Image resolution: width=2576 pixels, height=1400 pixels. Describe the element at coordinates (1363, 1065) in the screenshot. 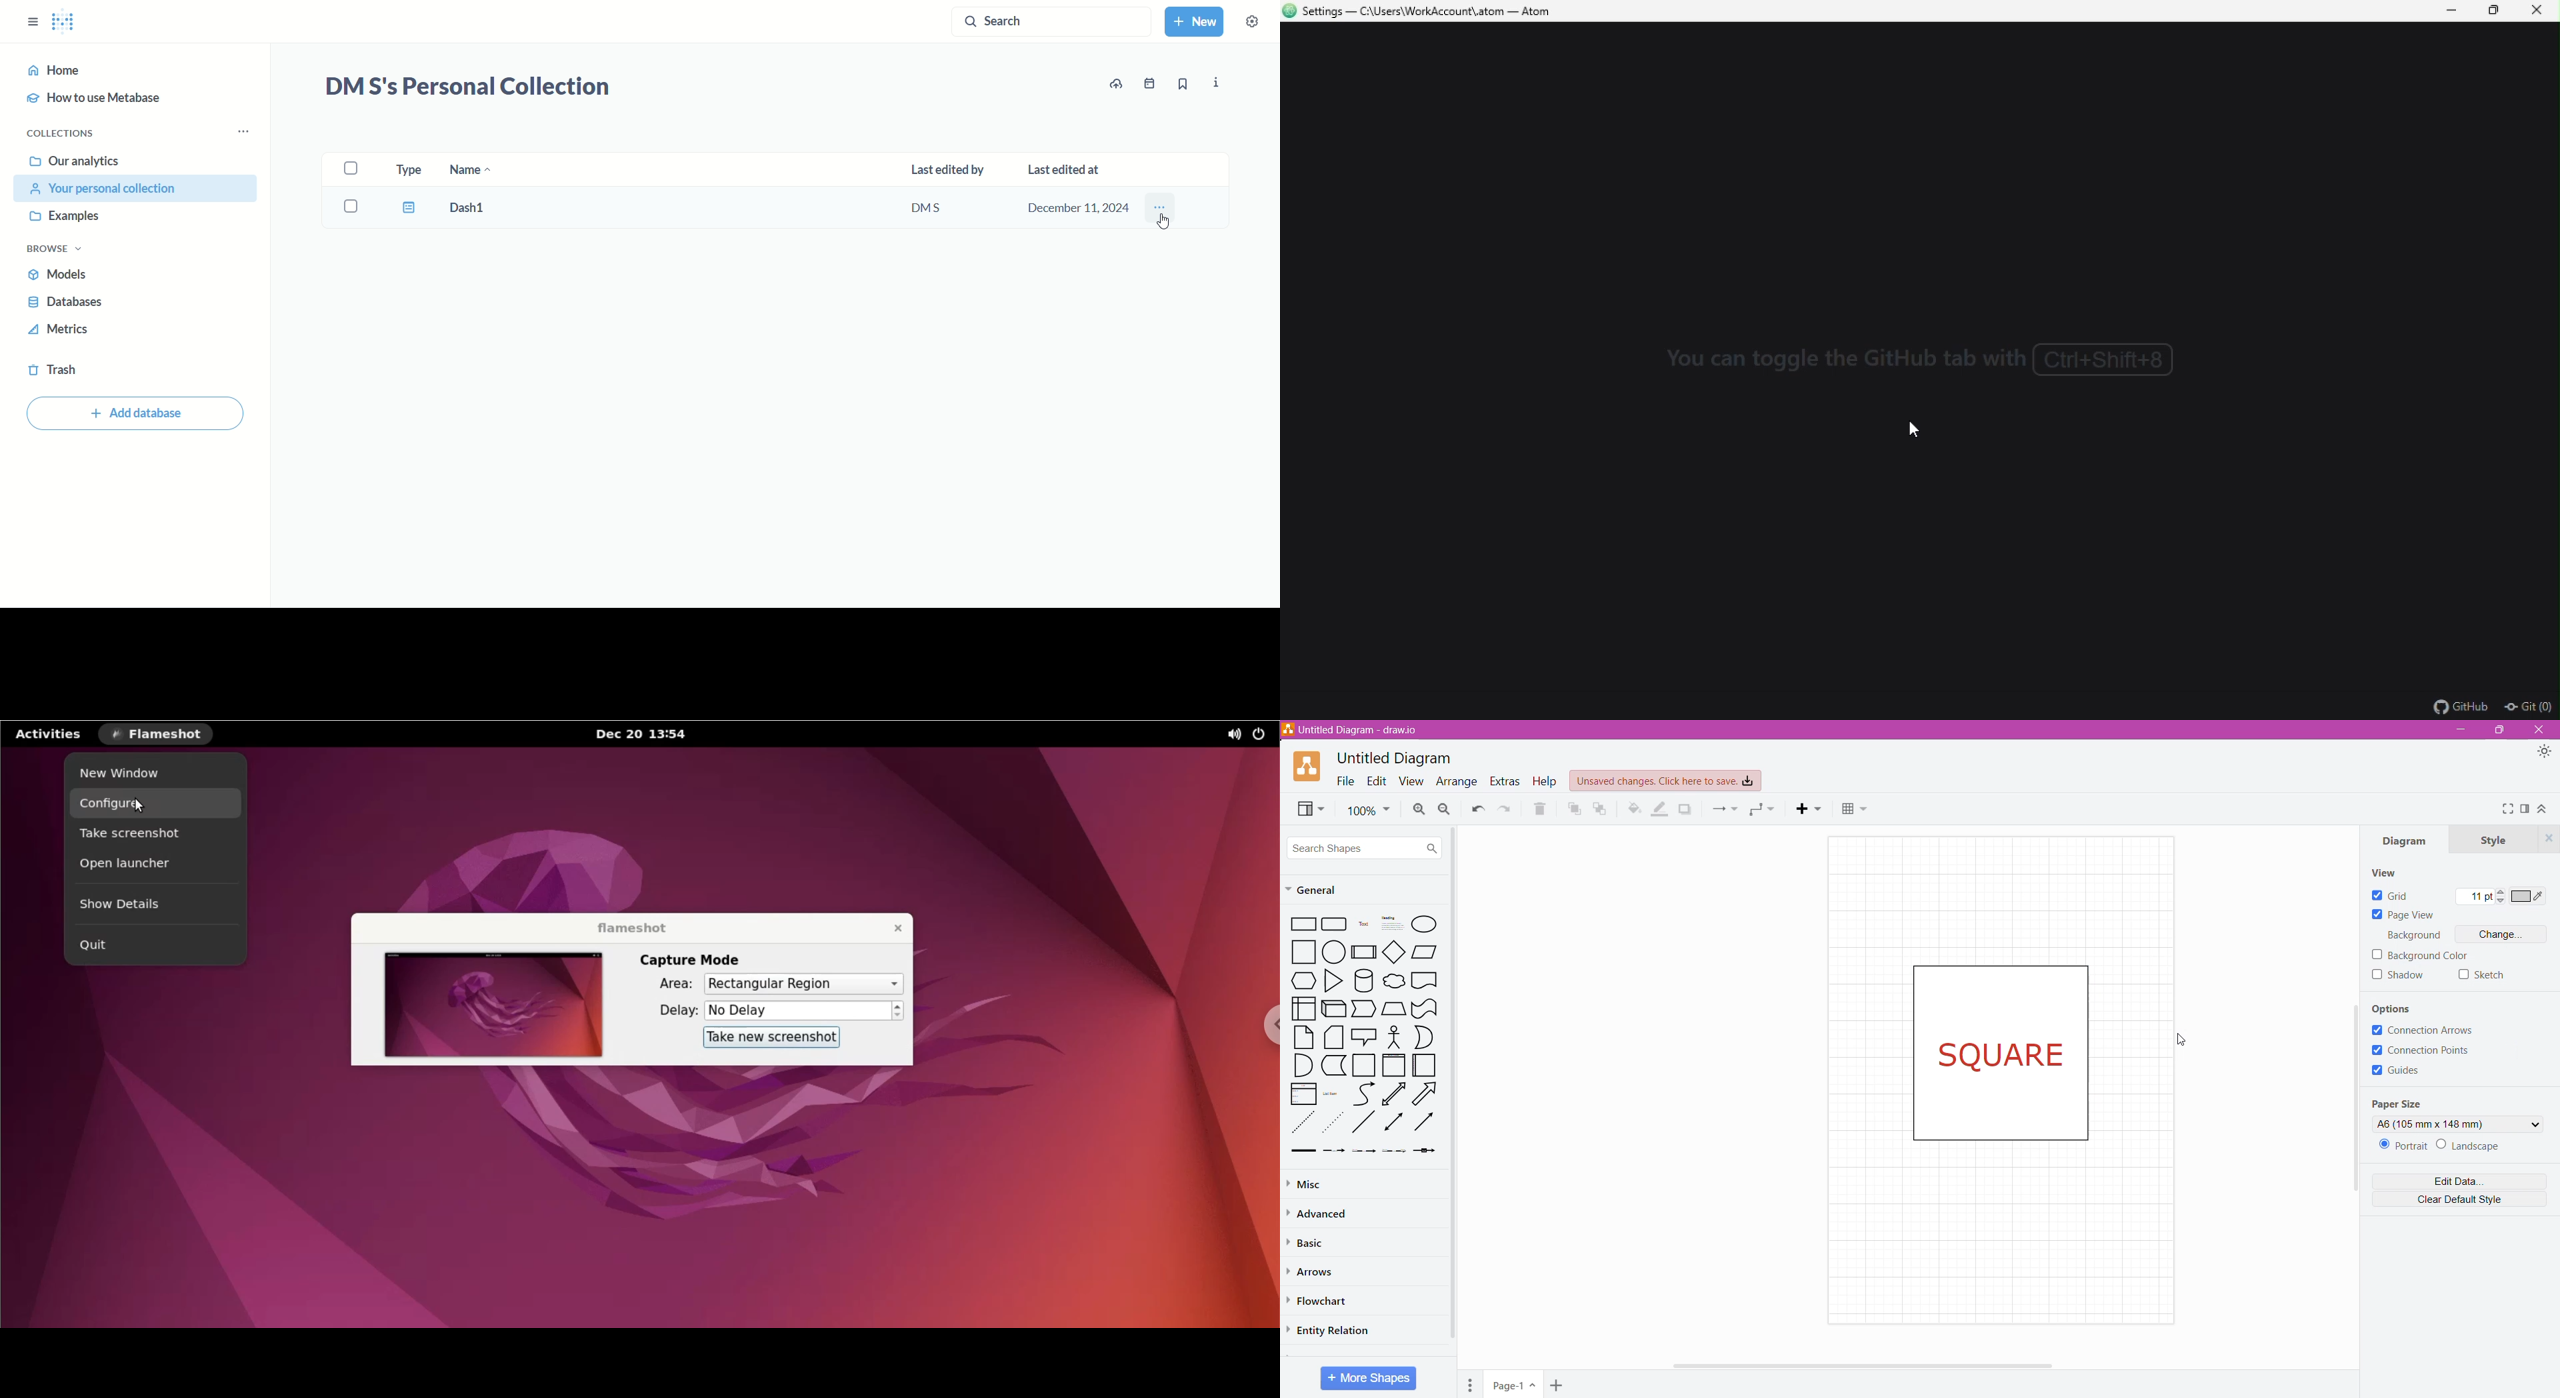

I see `Square ` at that location.